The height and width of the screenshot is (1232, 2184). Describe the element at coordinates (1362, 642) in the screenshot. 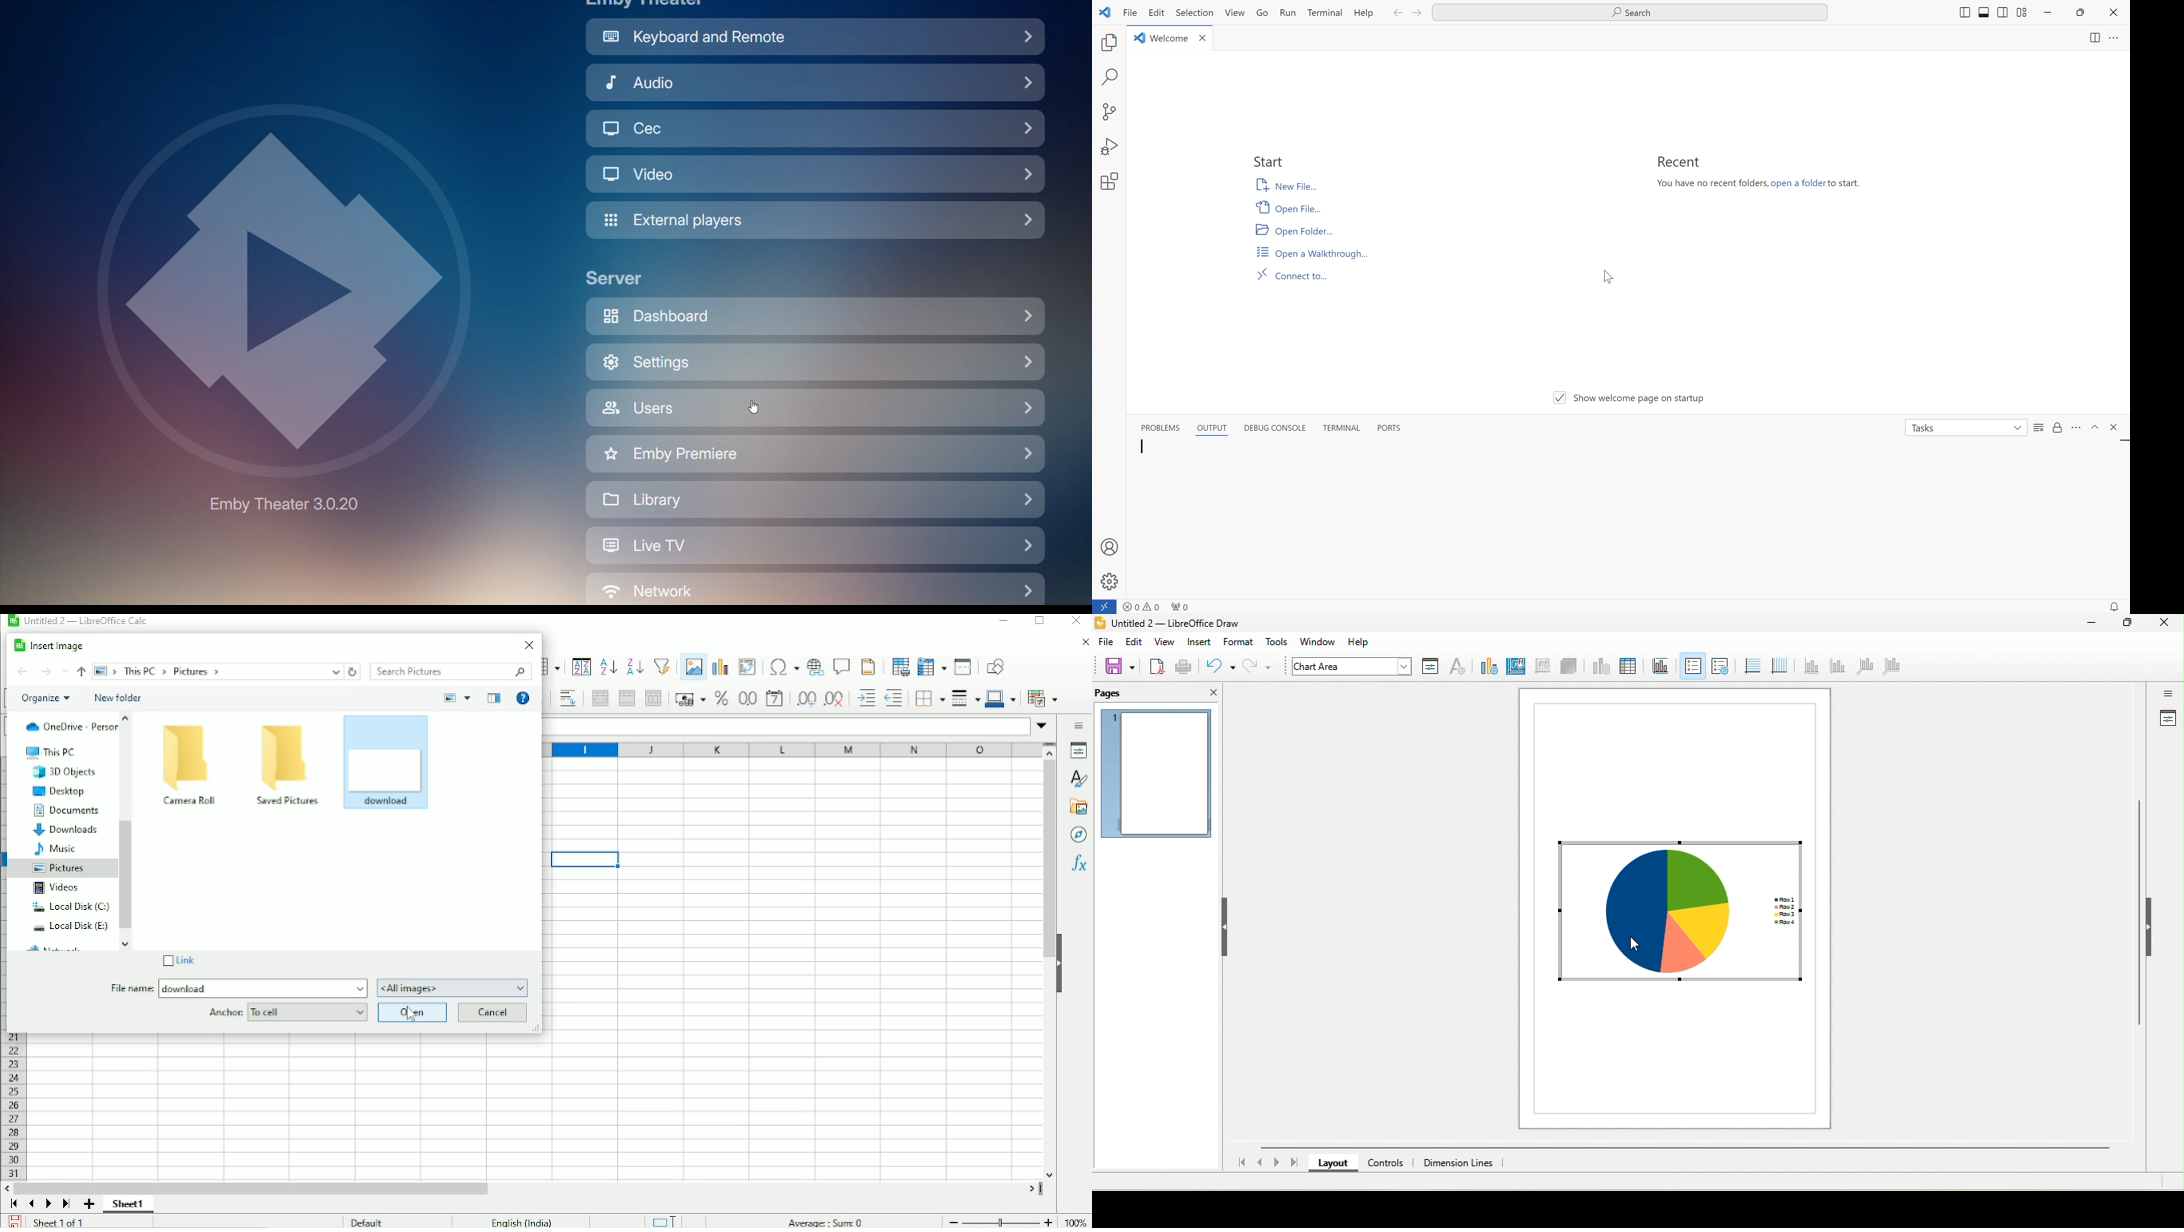

I see `help` at that location.